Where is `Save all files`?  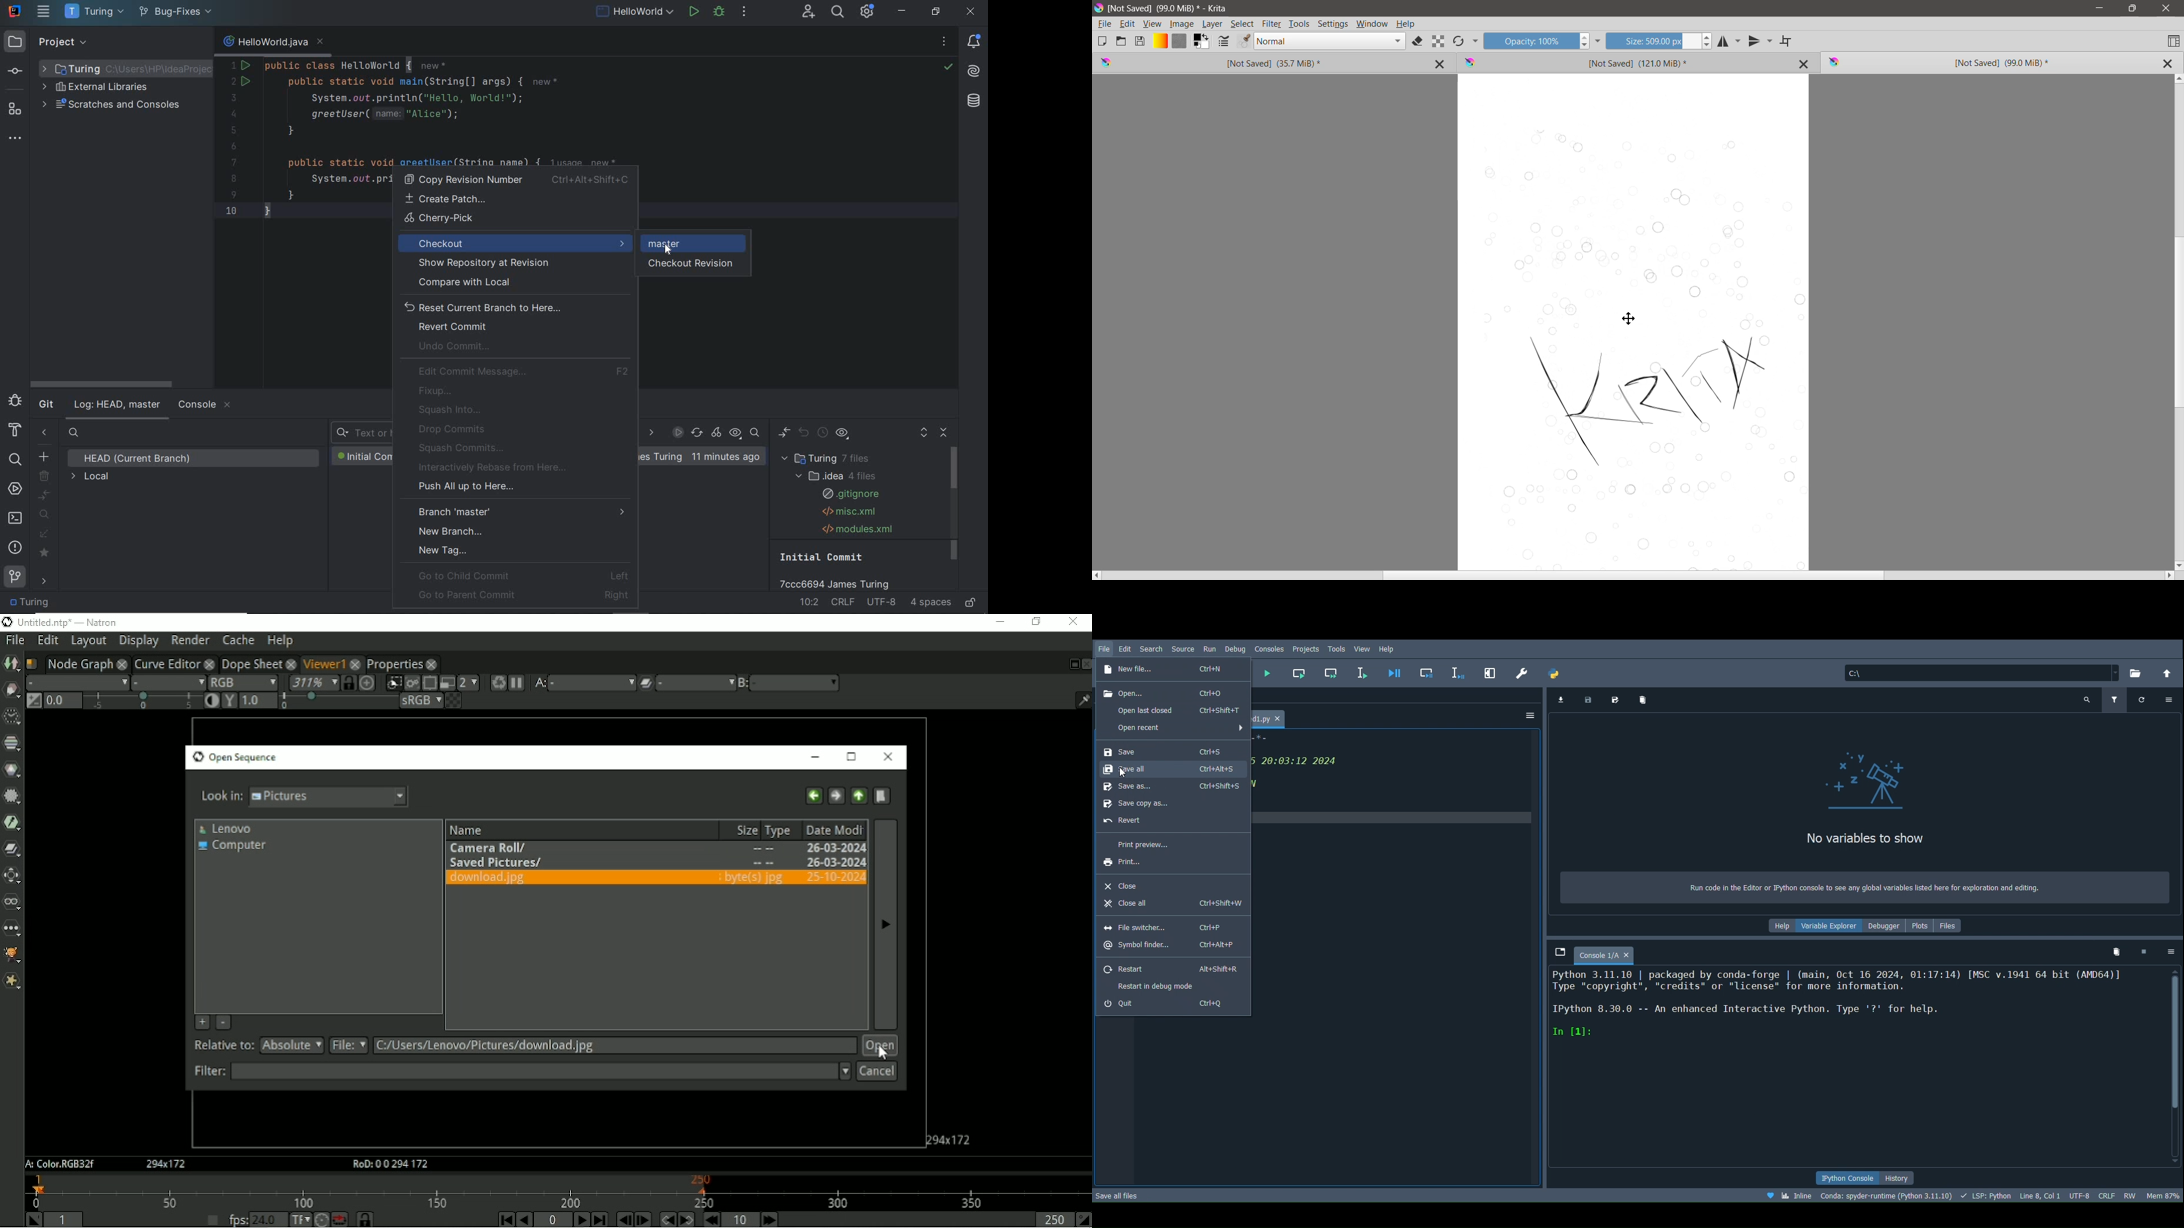 Save all files is located at coordinates (1118, 1195).